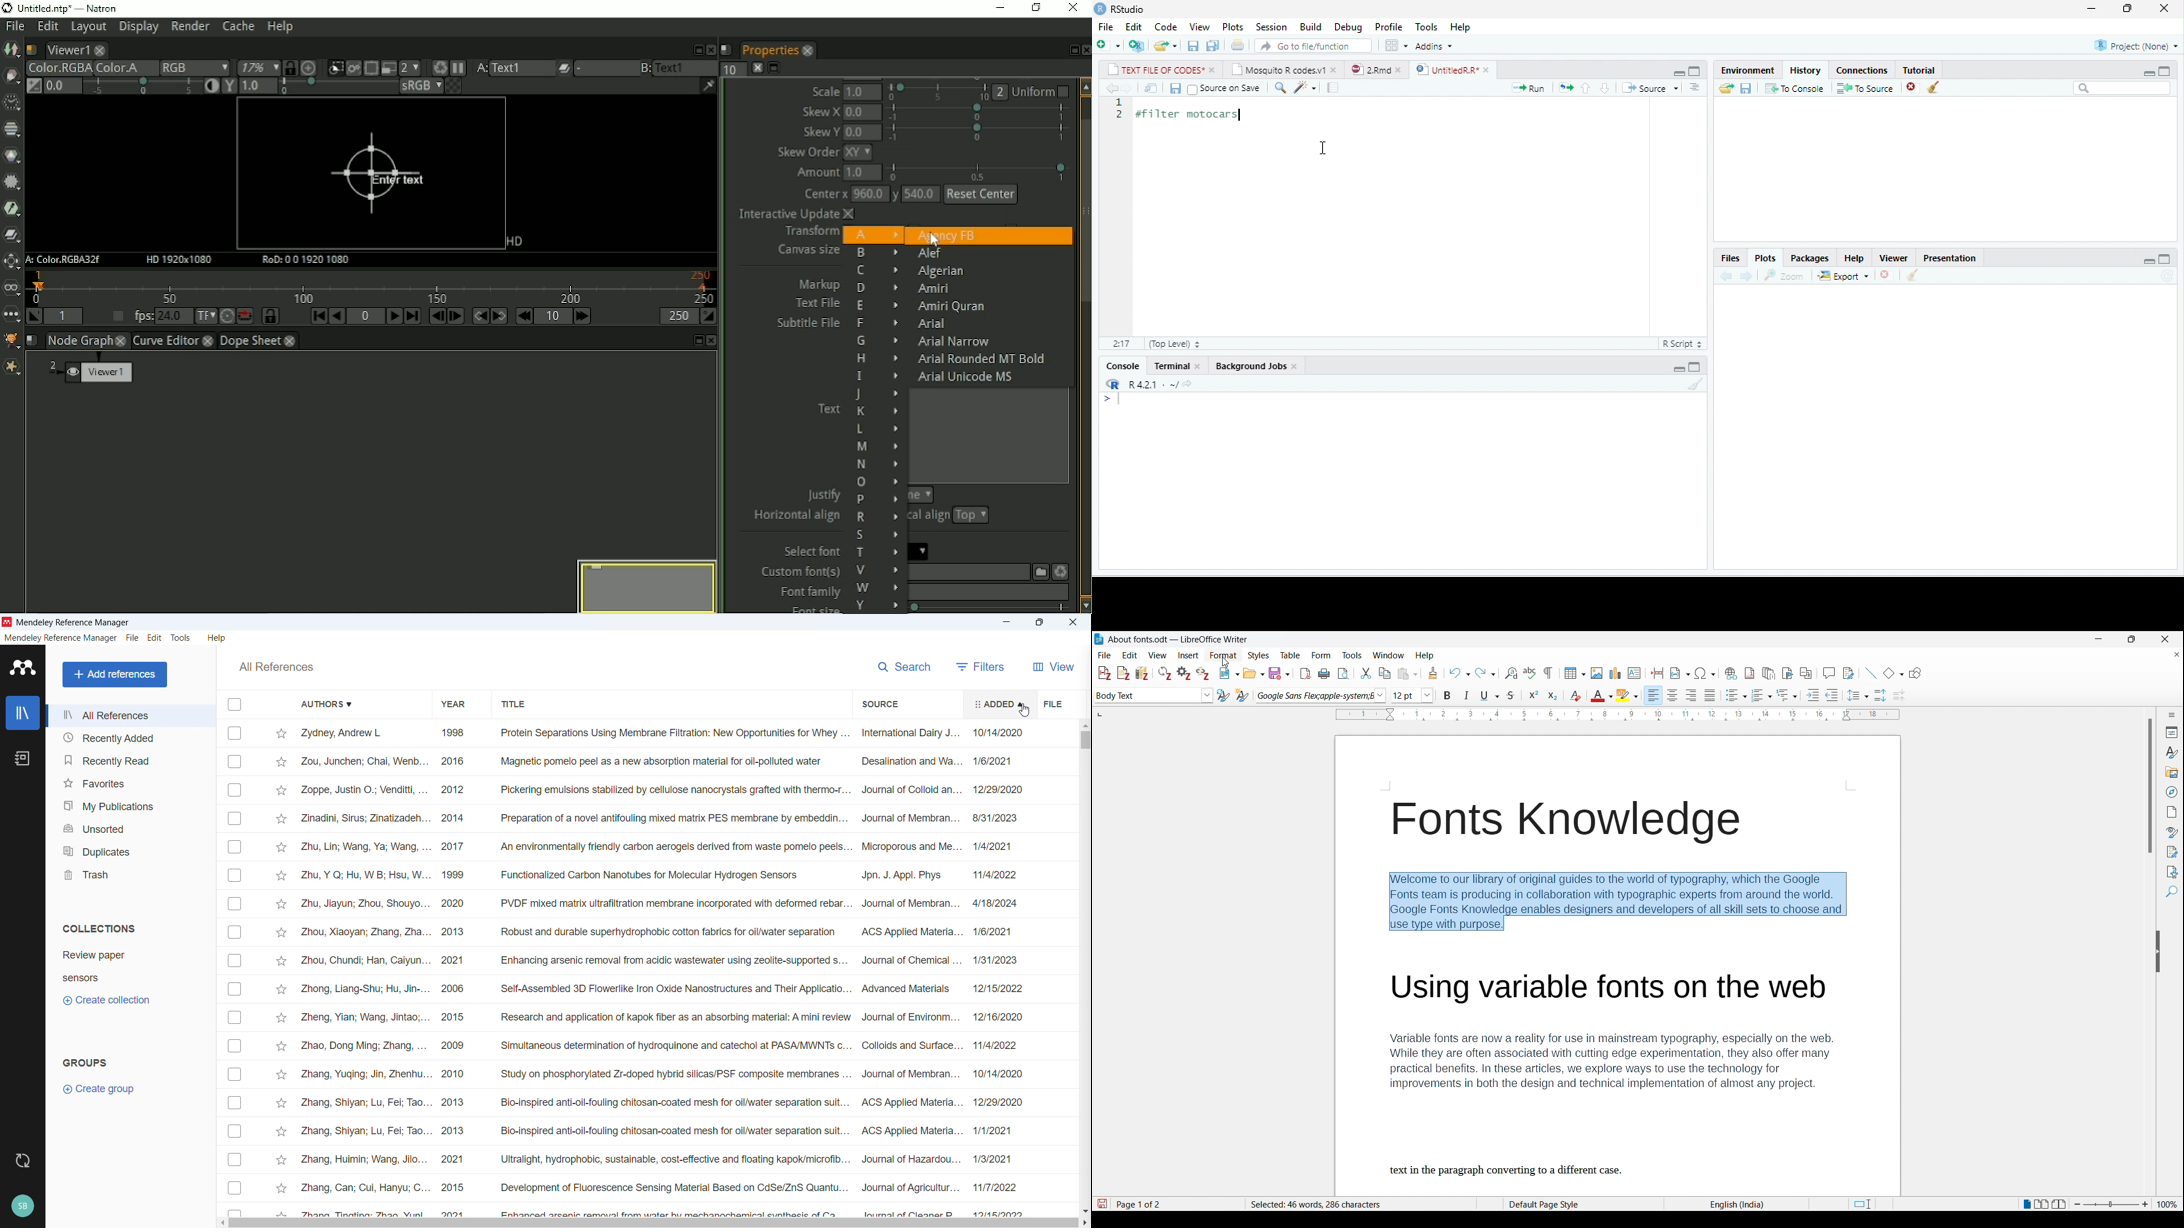  What do you see at coordinates (2125, 9) in the screenshot?
I see `resize` at bounding box center [2125, 9].